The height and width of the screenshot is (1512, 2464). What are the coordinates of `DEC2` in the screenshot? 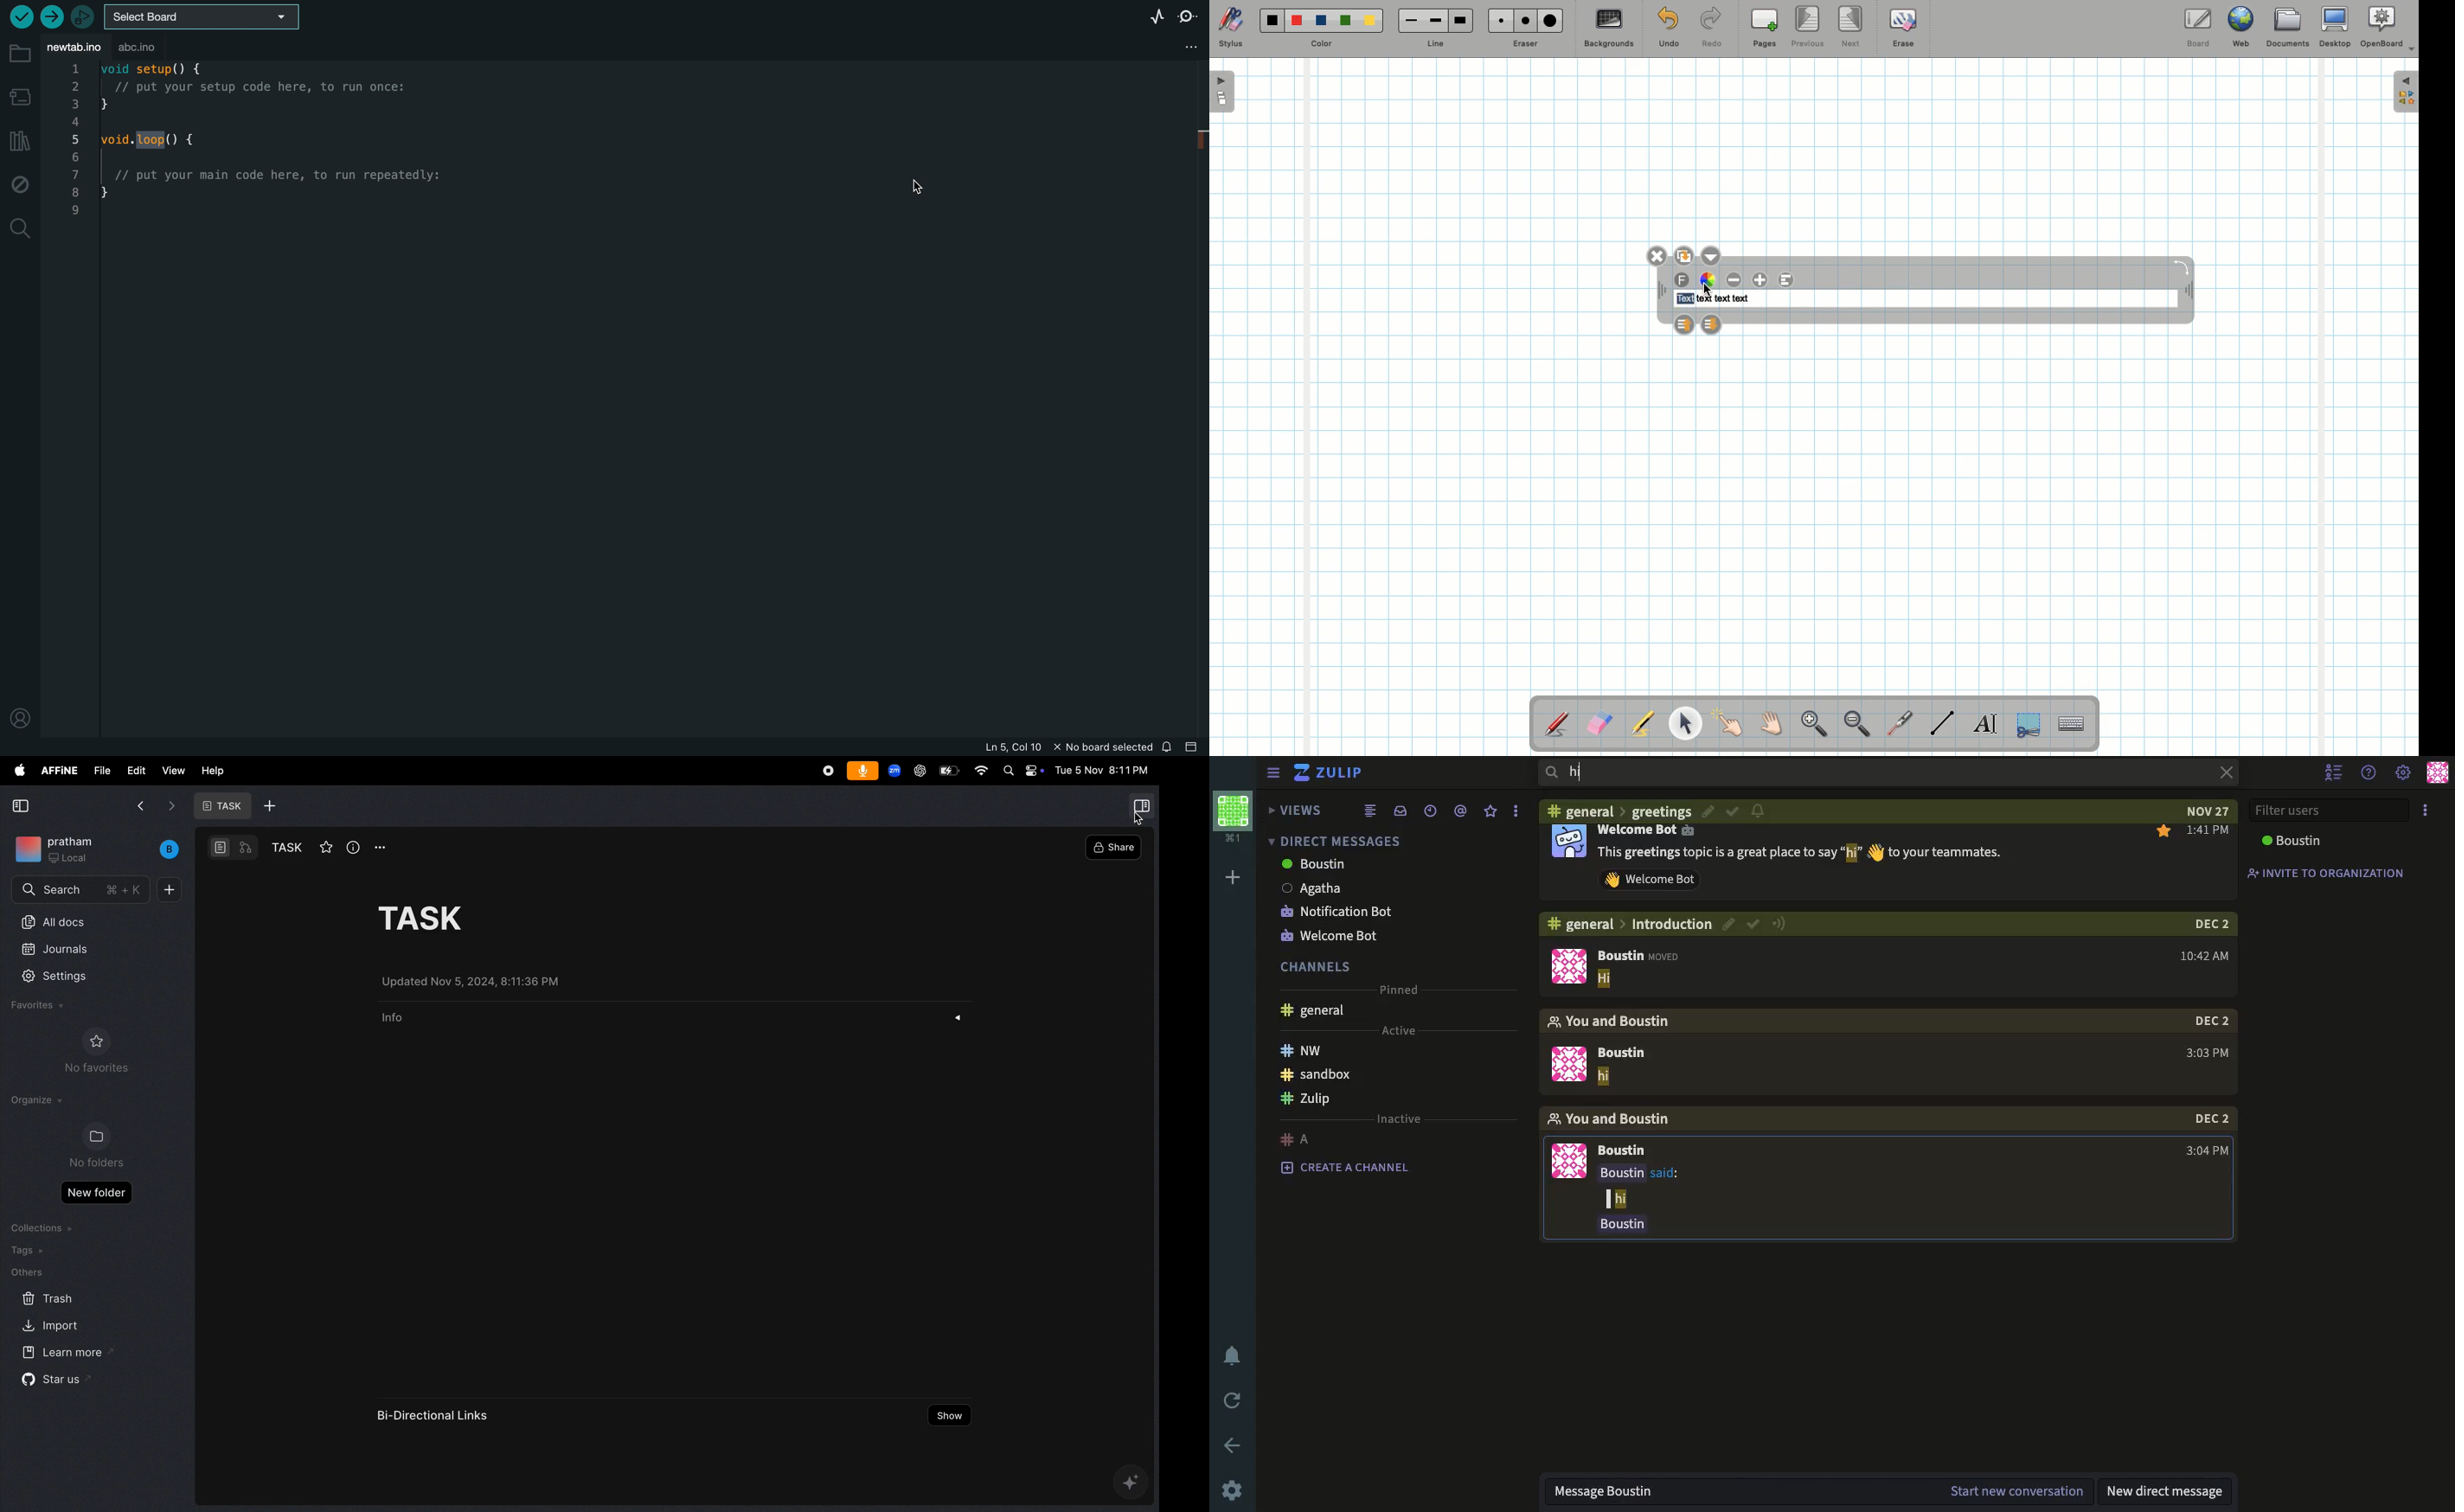 It's located at (2210, 1118).